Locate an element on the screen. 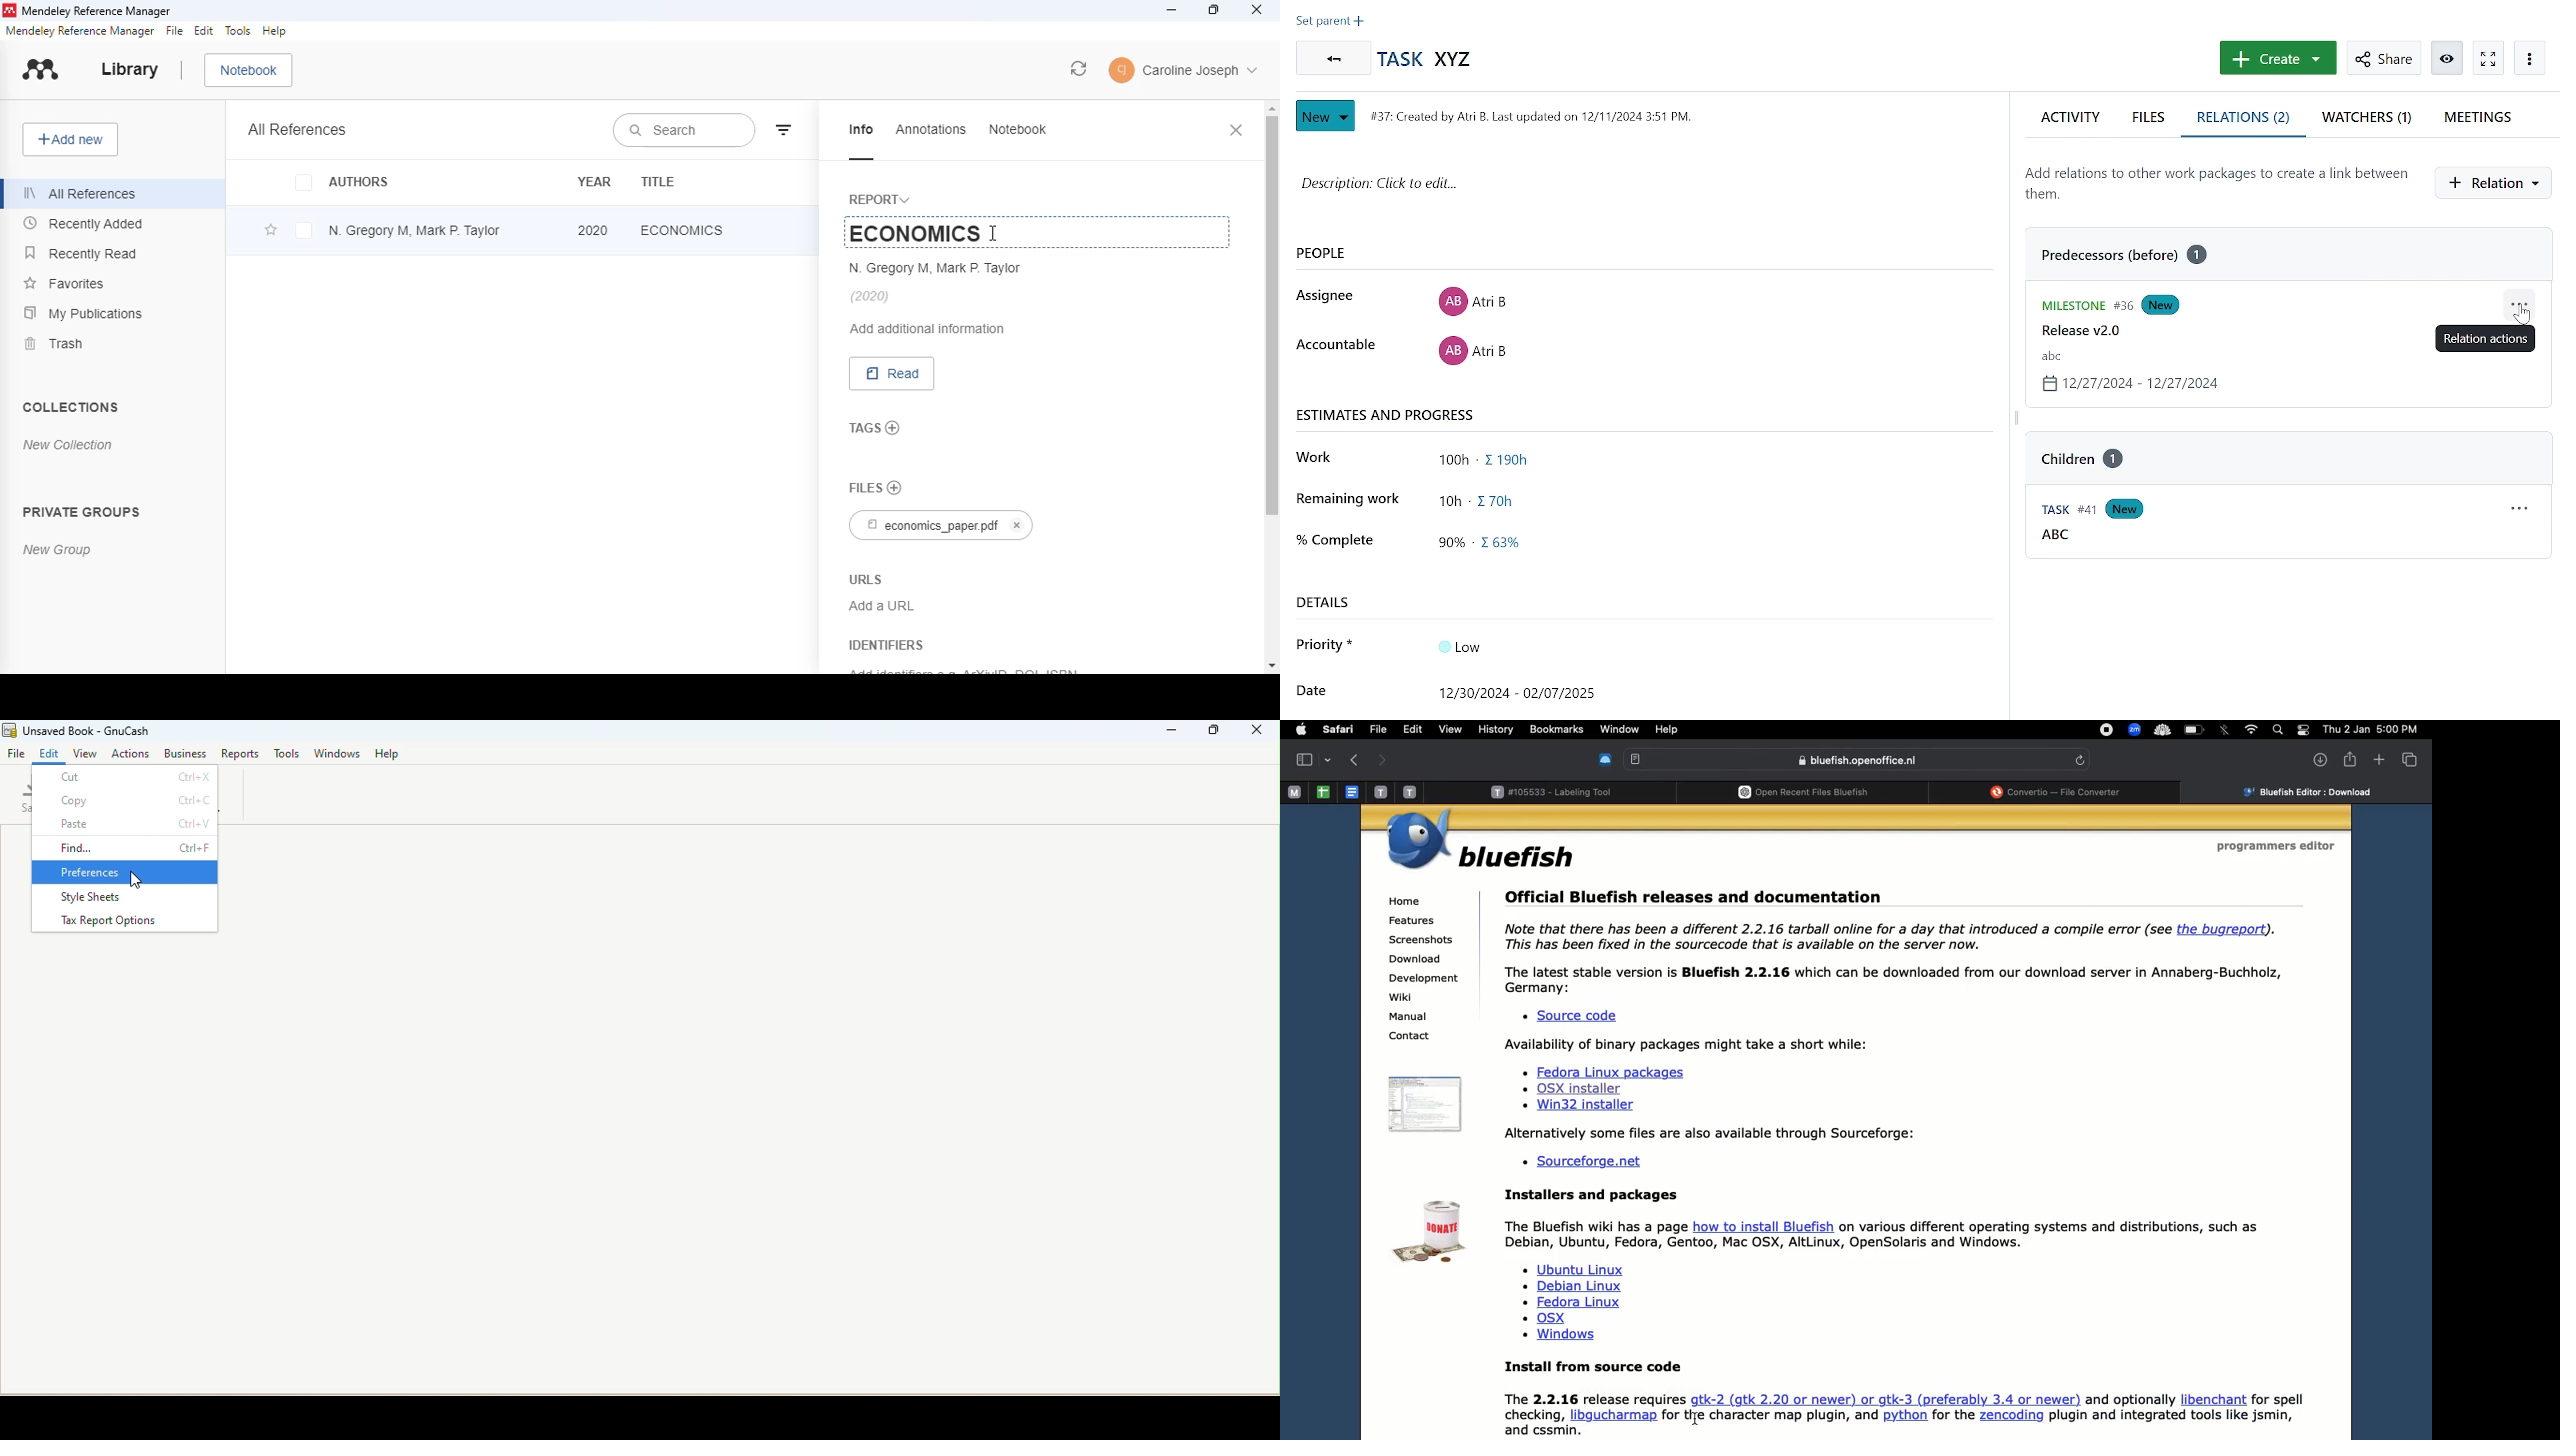 The image size is (2576, 1456). New is located at coordinates (1328, 116).